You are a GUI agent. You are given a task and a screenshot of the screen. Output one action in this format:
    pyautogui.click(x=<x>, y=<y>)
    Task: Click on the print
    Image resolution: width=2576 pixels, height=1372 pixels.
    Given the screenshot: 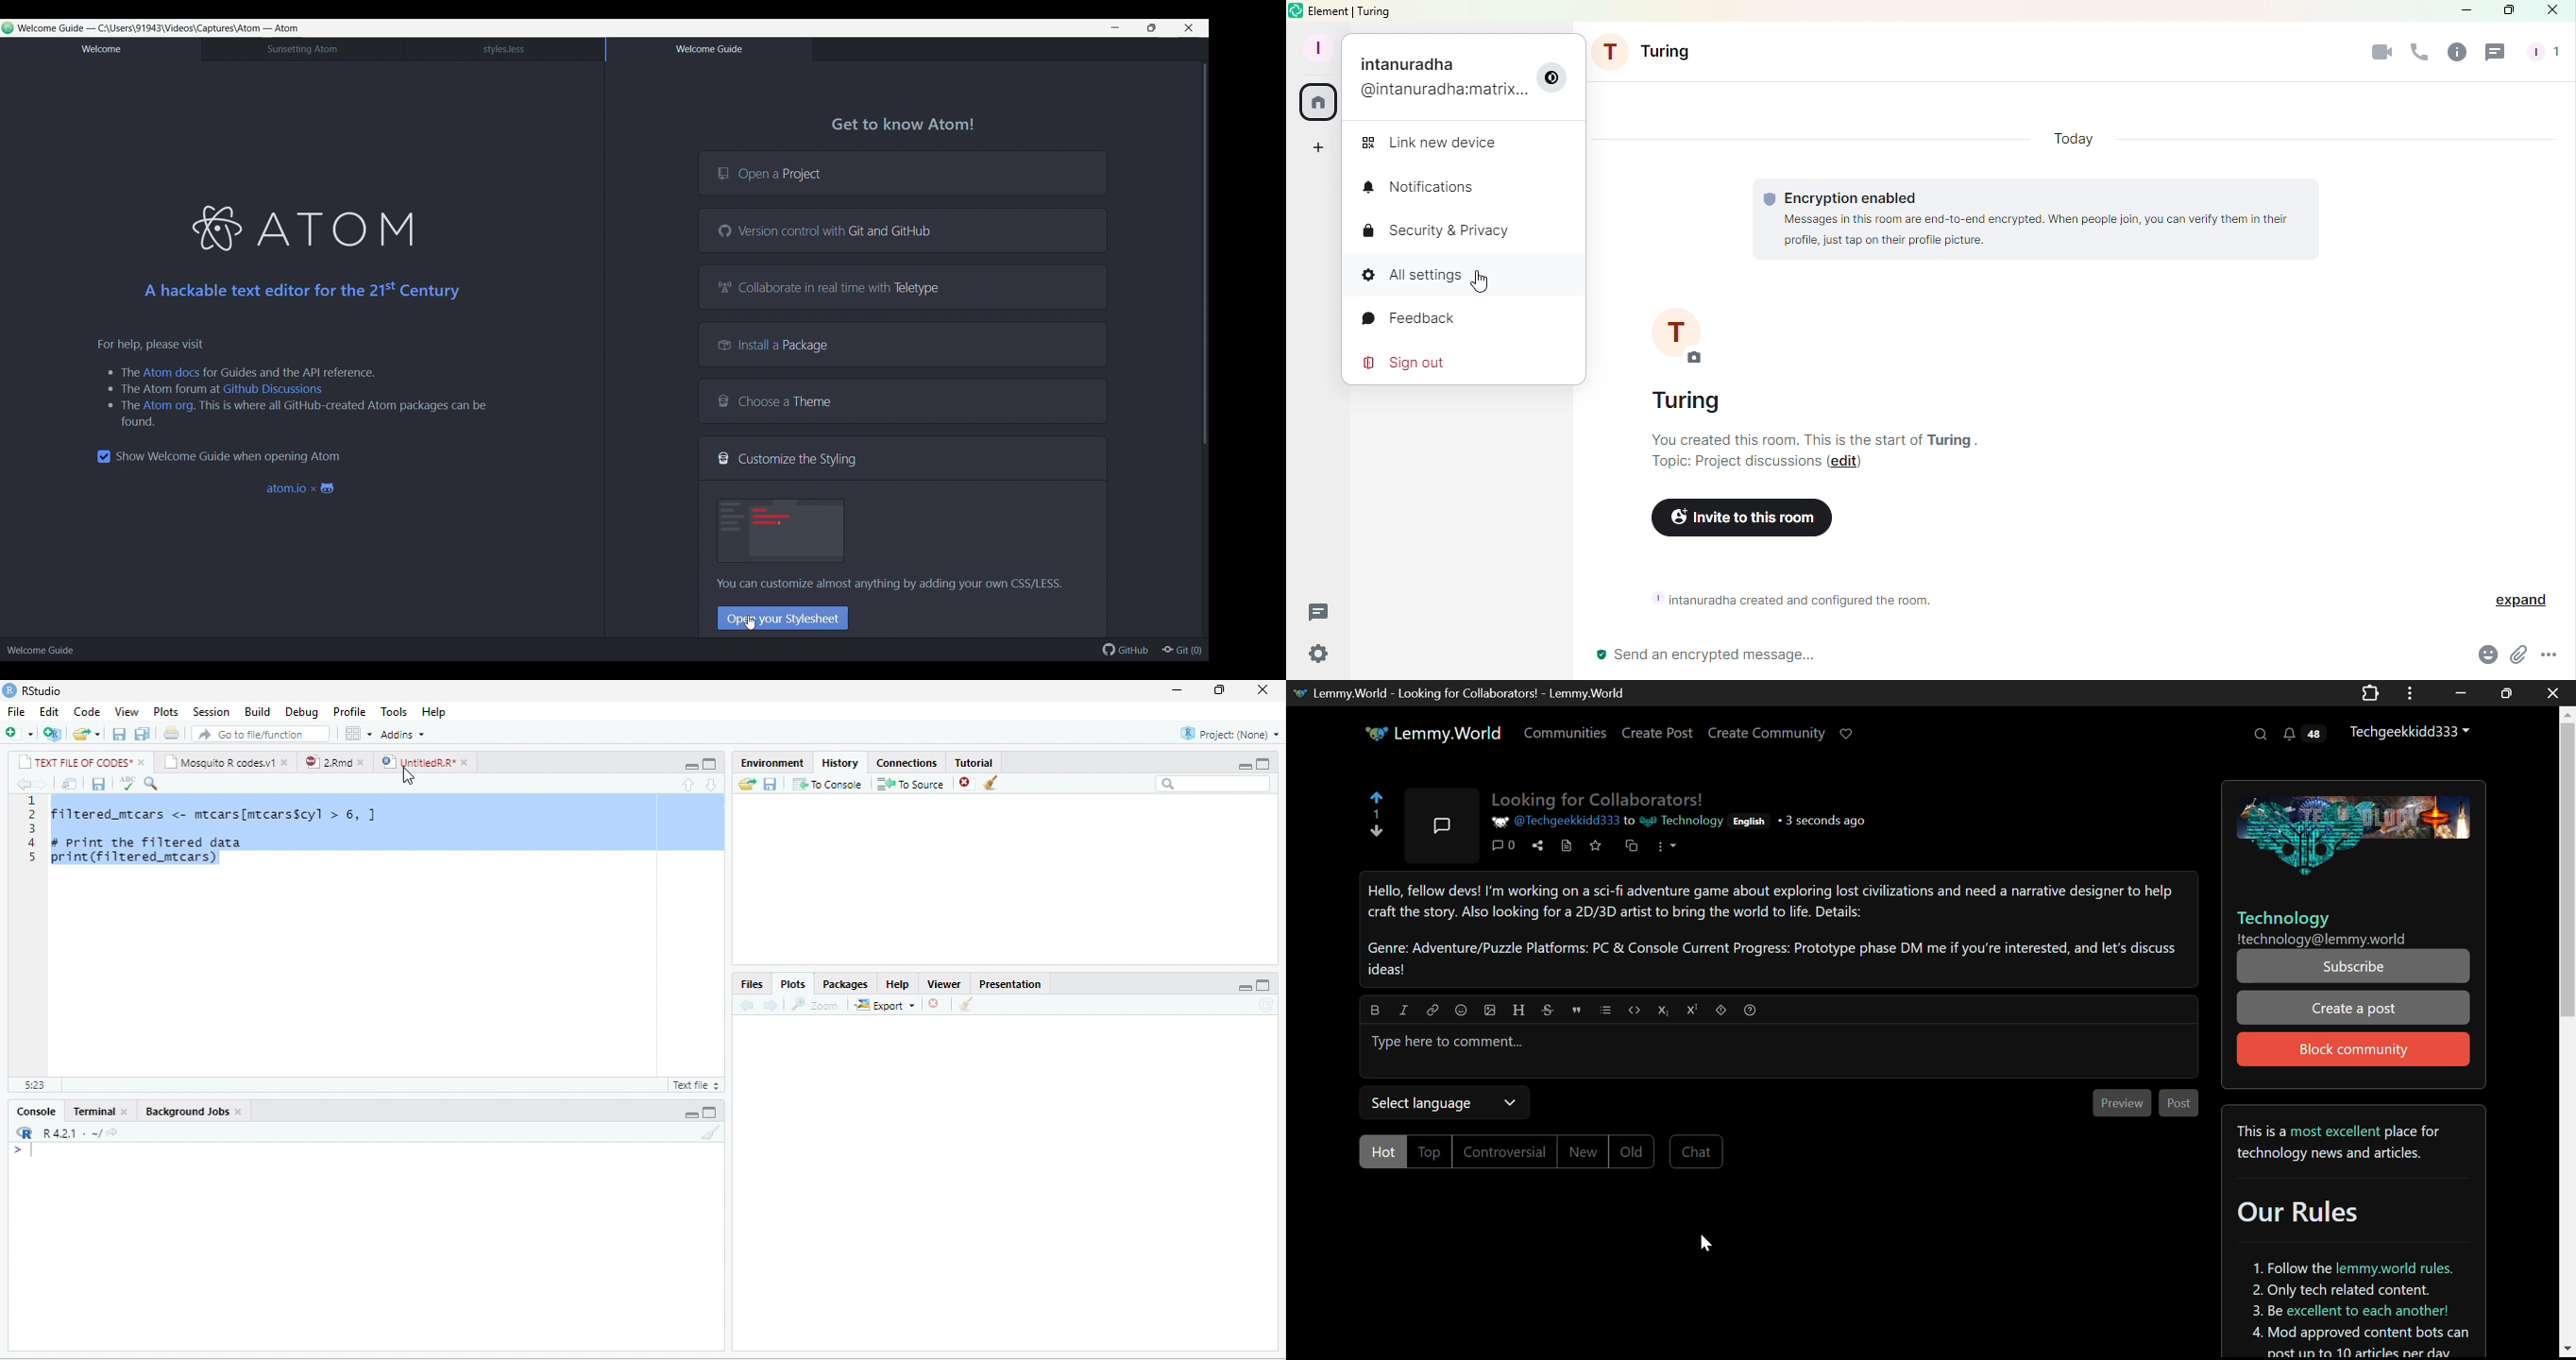 What is the action you would take?
    pyautogui.click(x=171, y=733)
    